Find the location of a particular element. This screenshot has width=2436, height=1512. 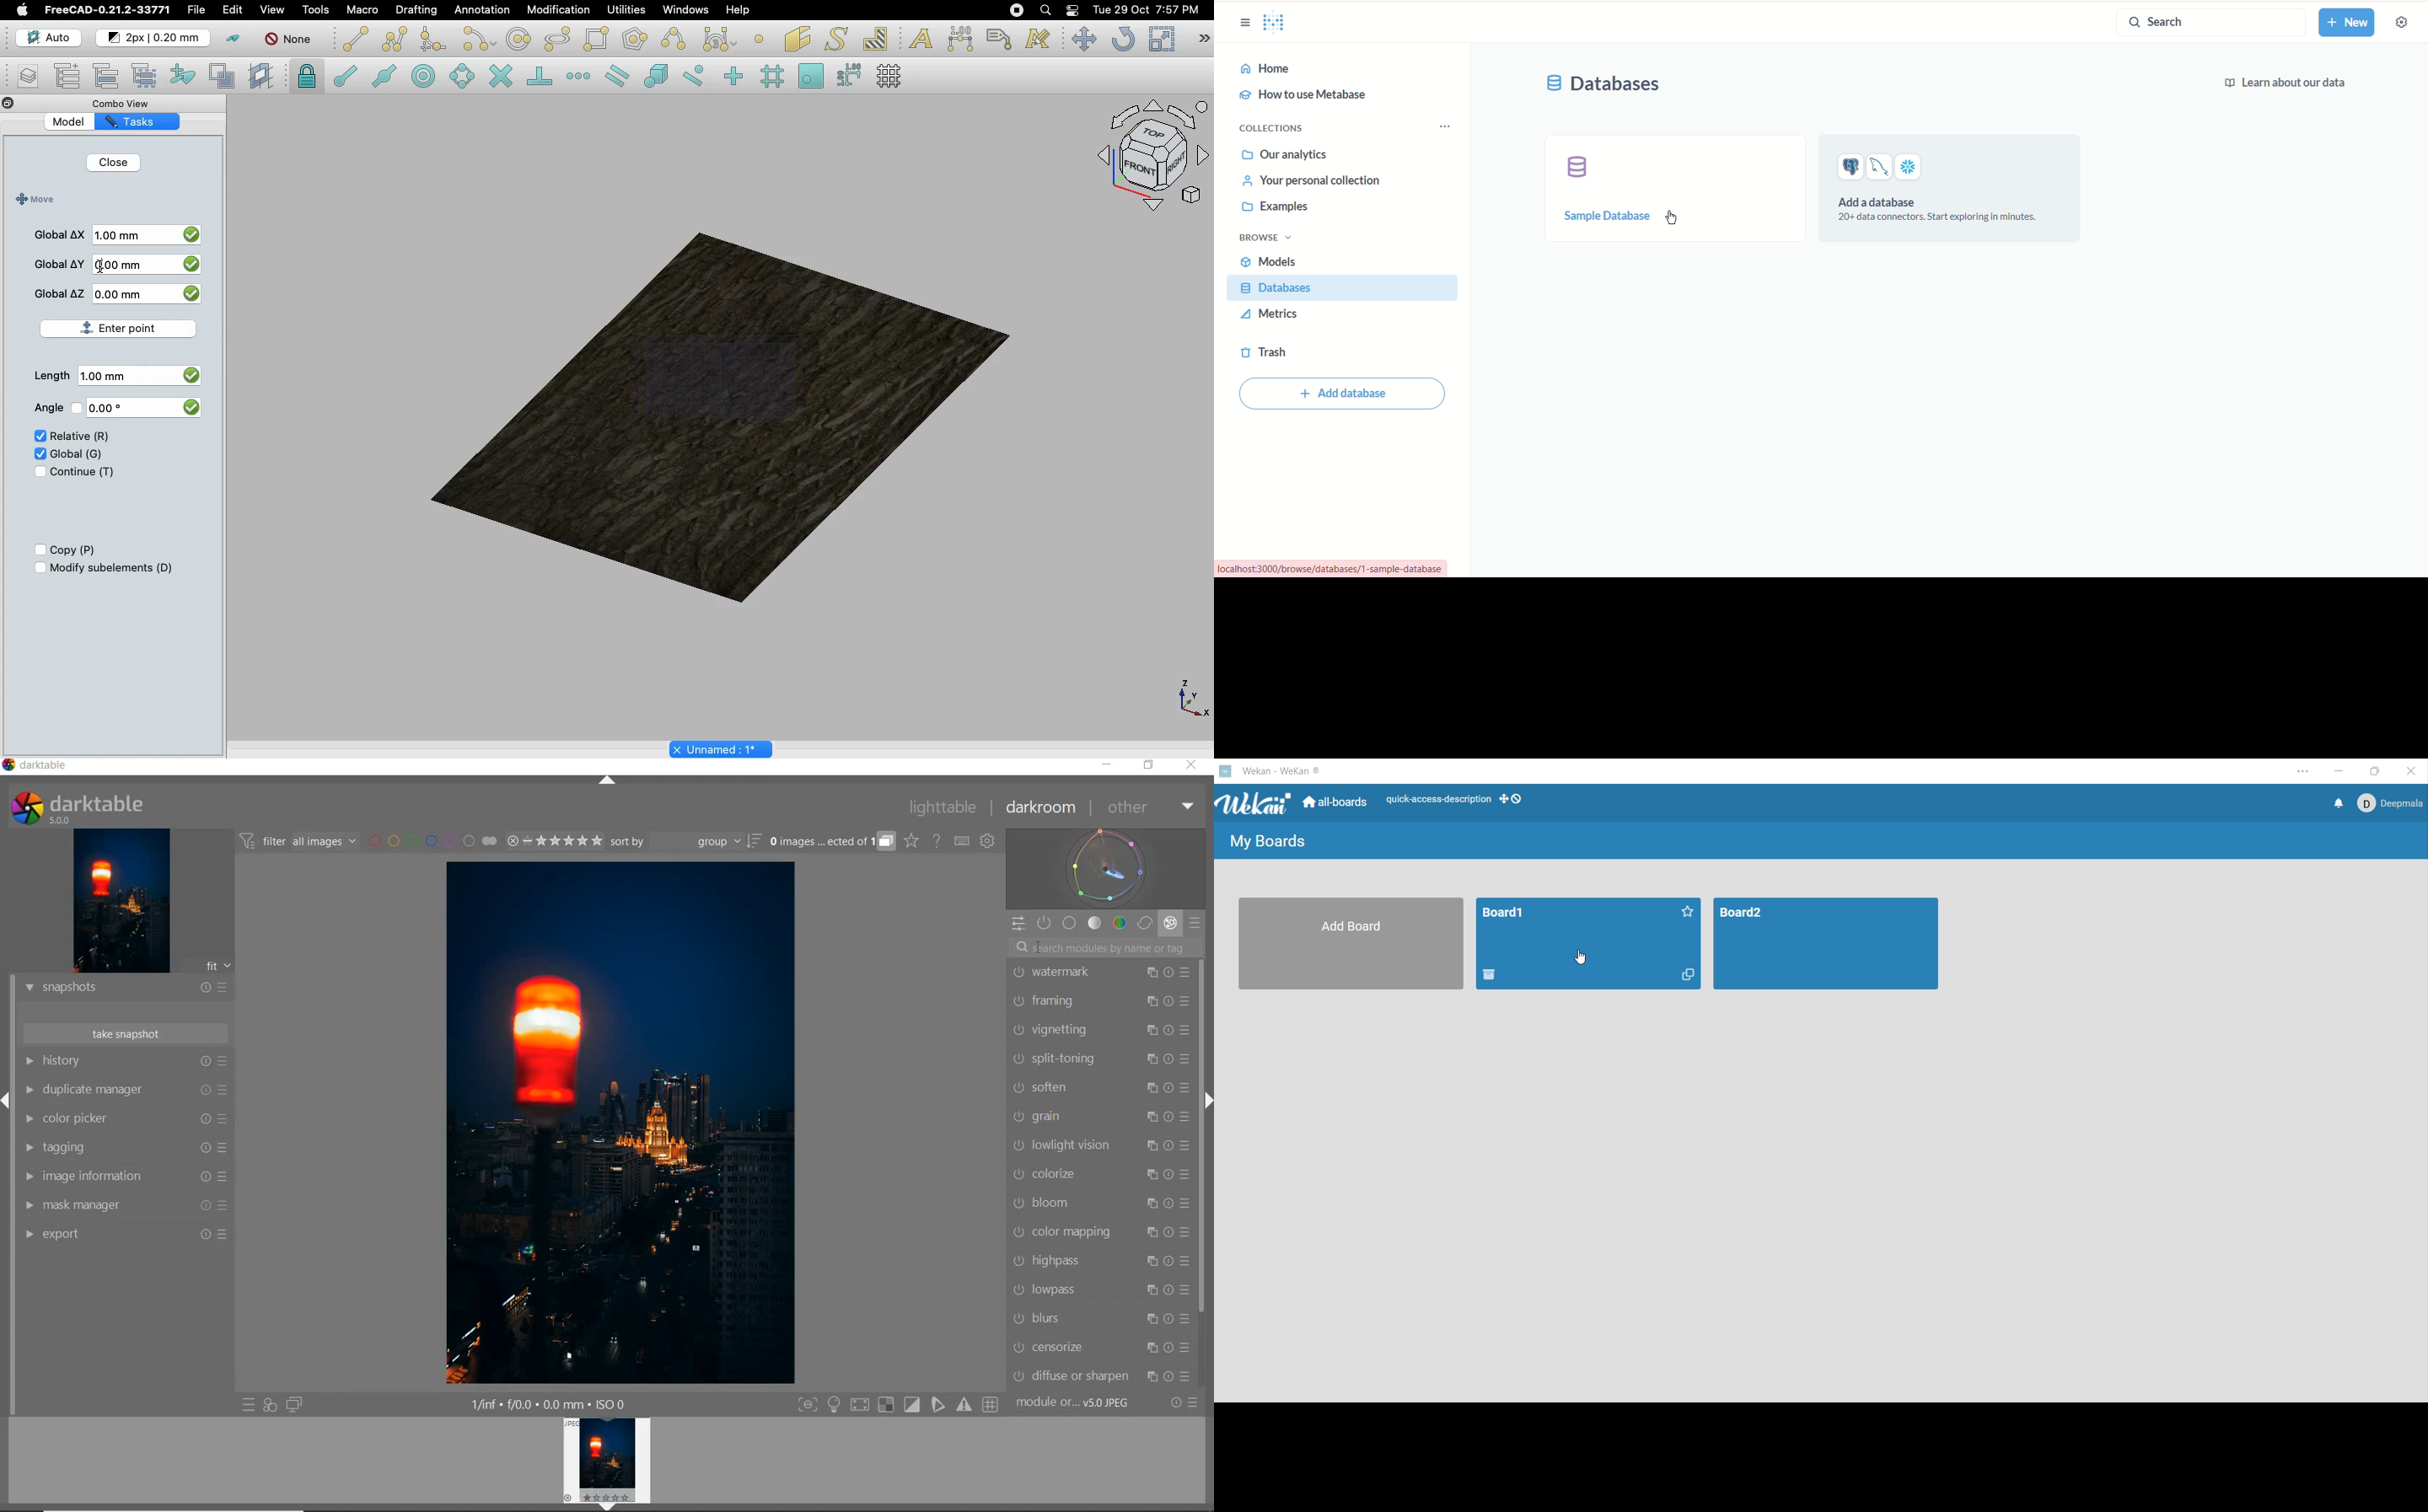

Multiple instance is located at coordinates (1146, 1173).